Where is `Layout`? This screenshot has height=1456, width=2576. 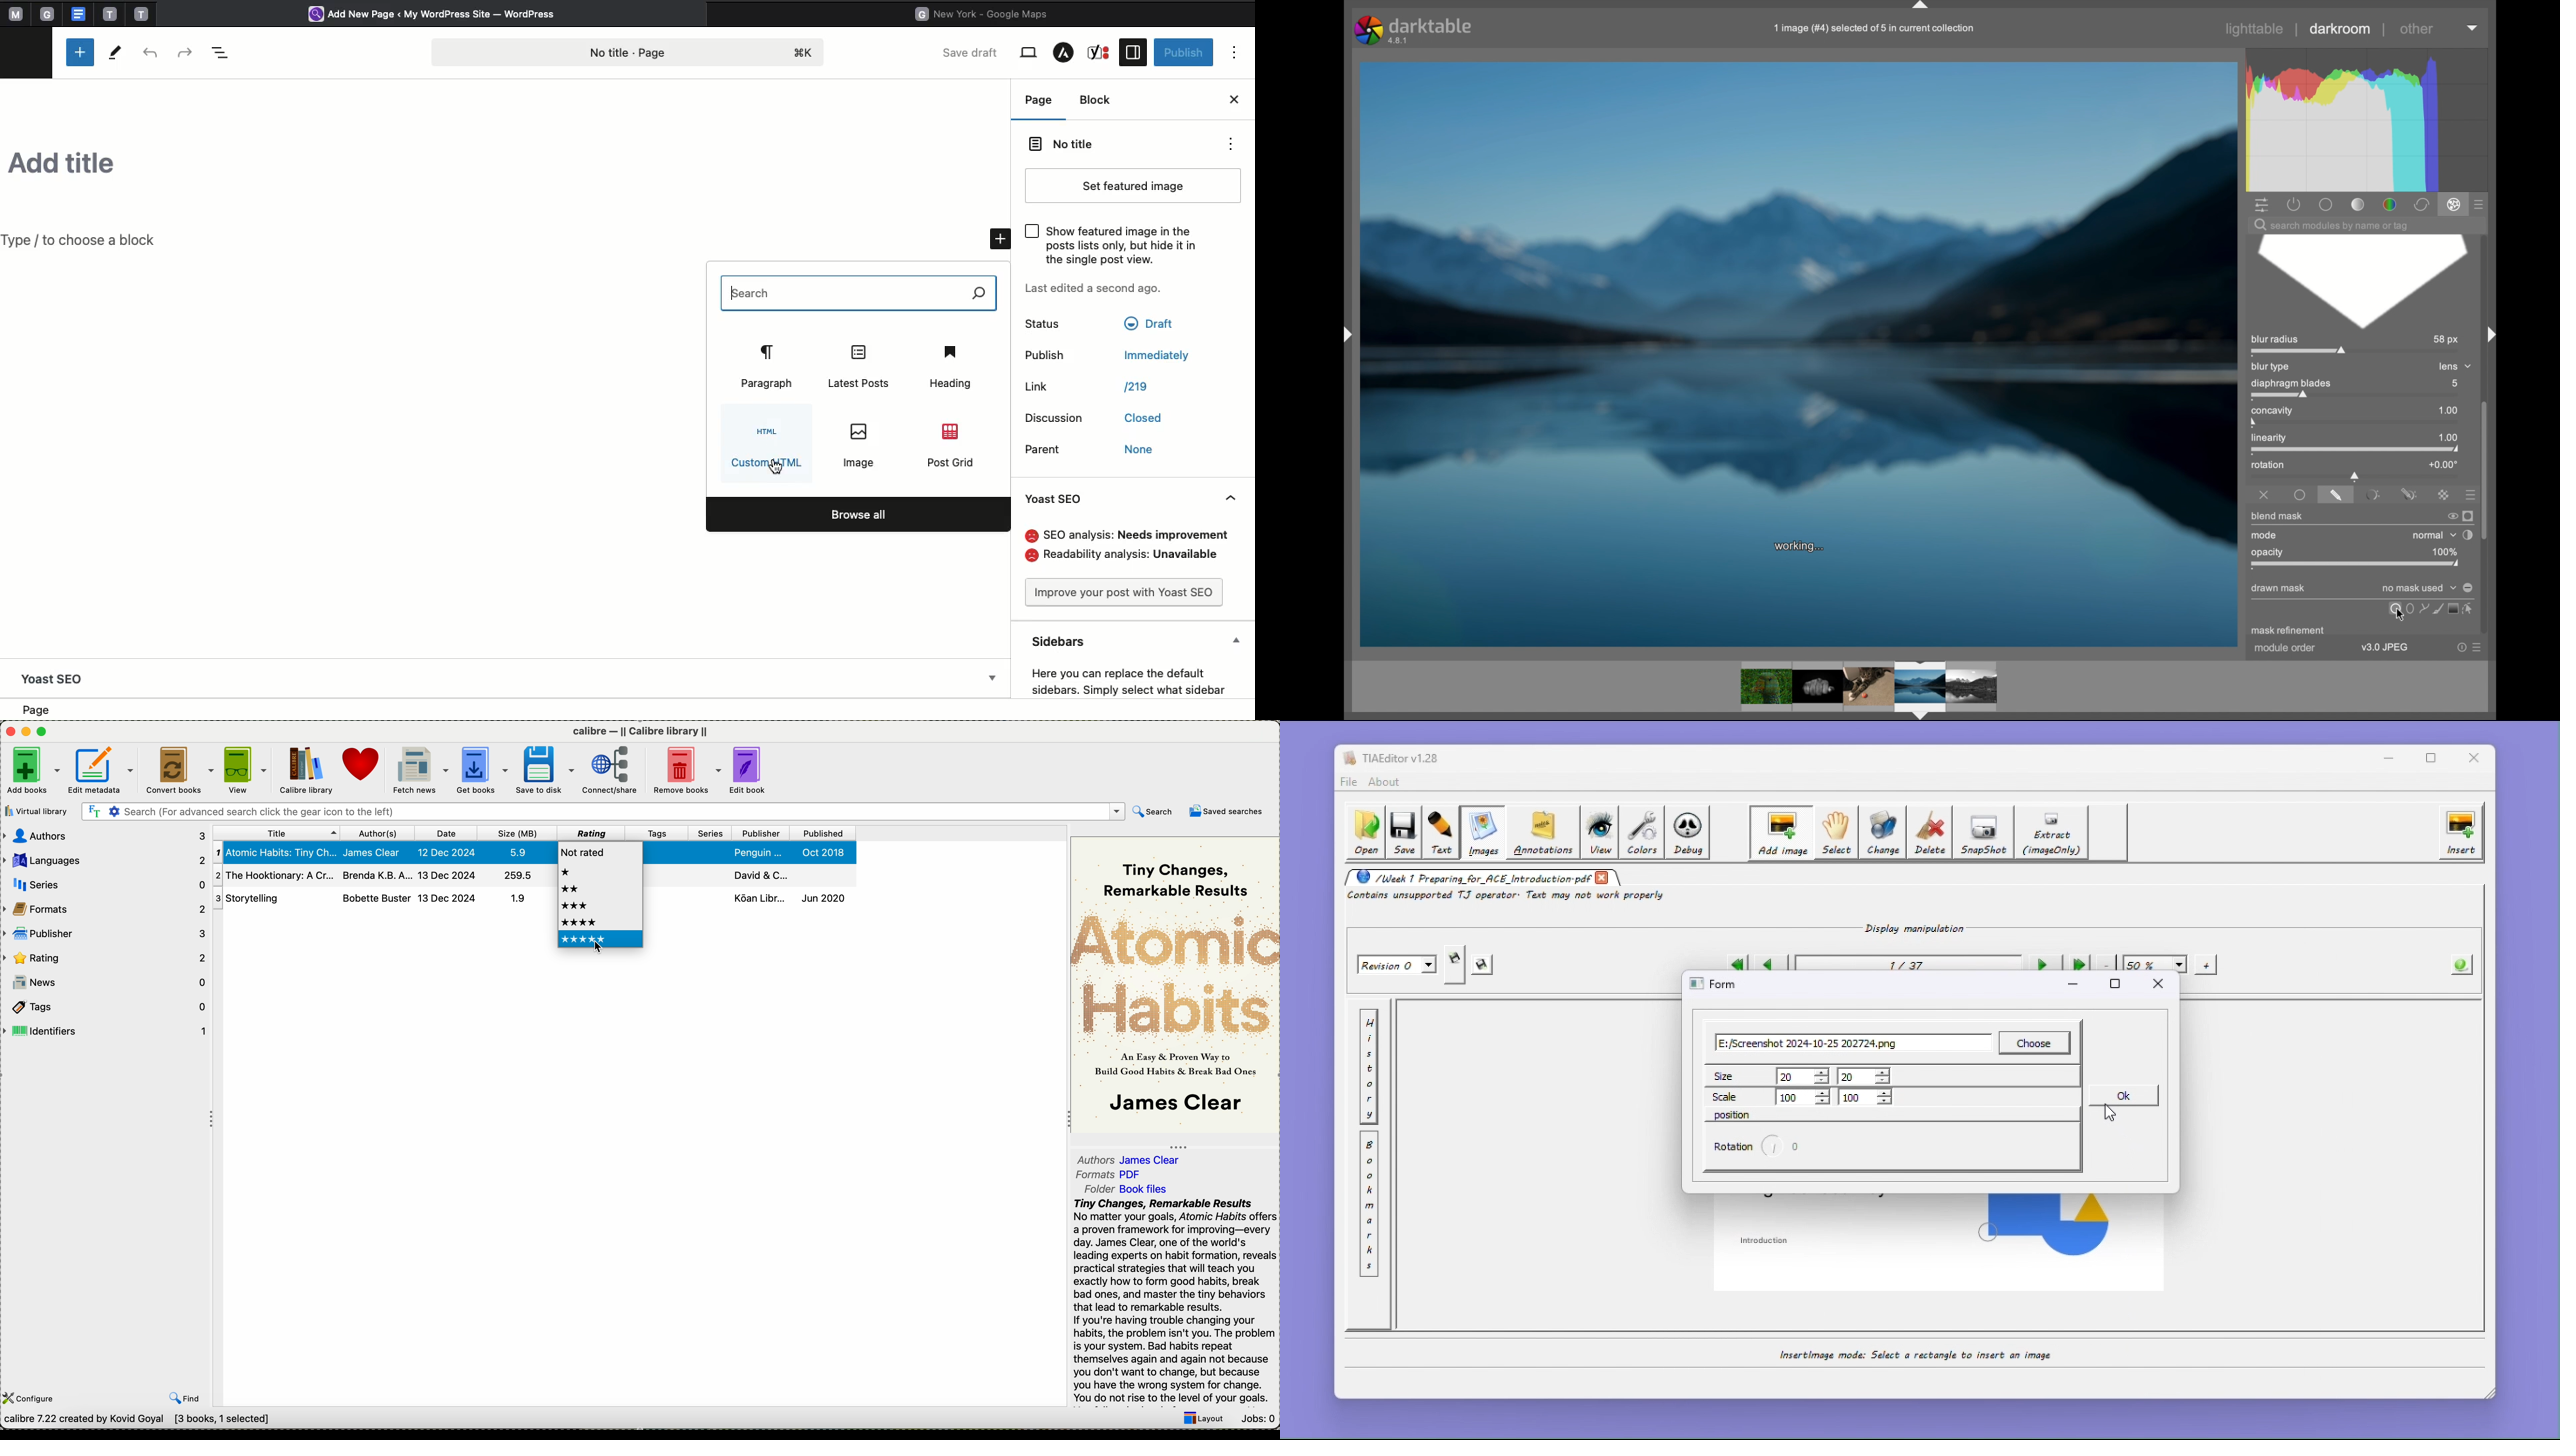
Layout is located at coordinates (1199, 1420).